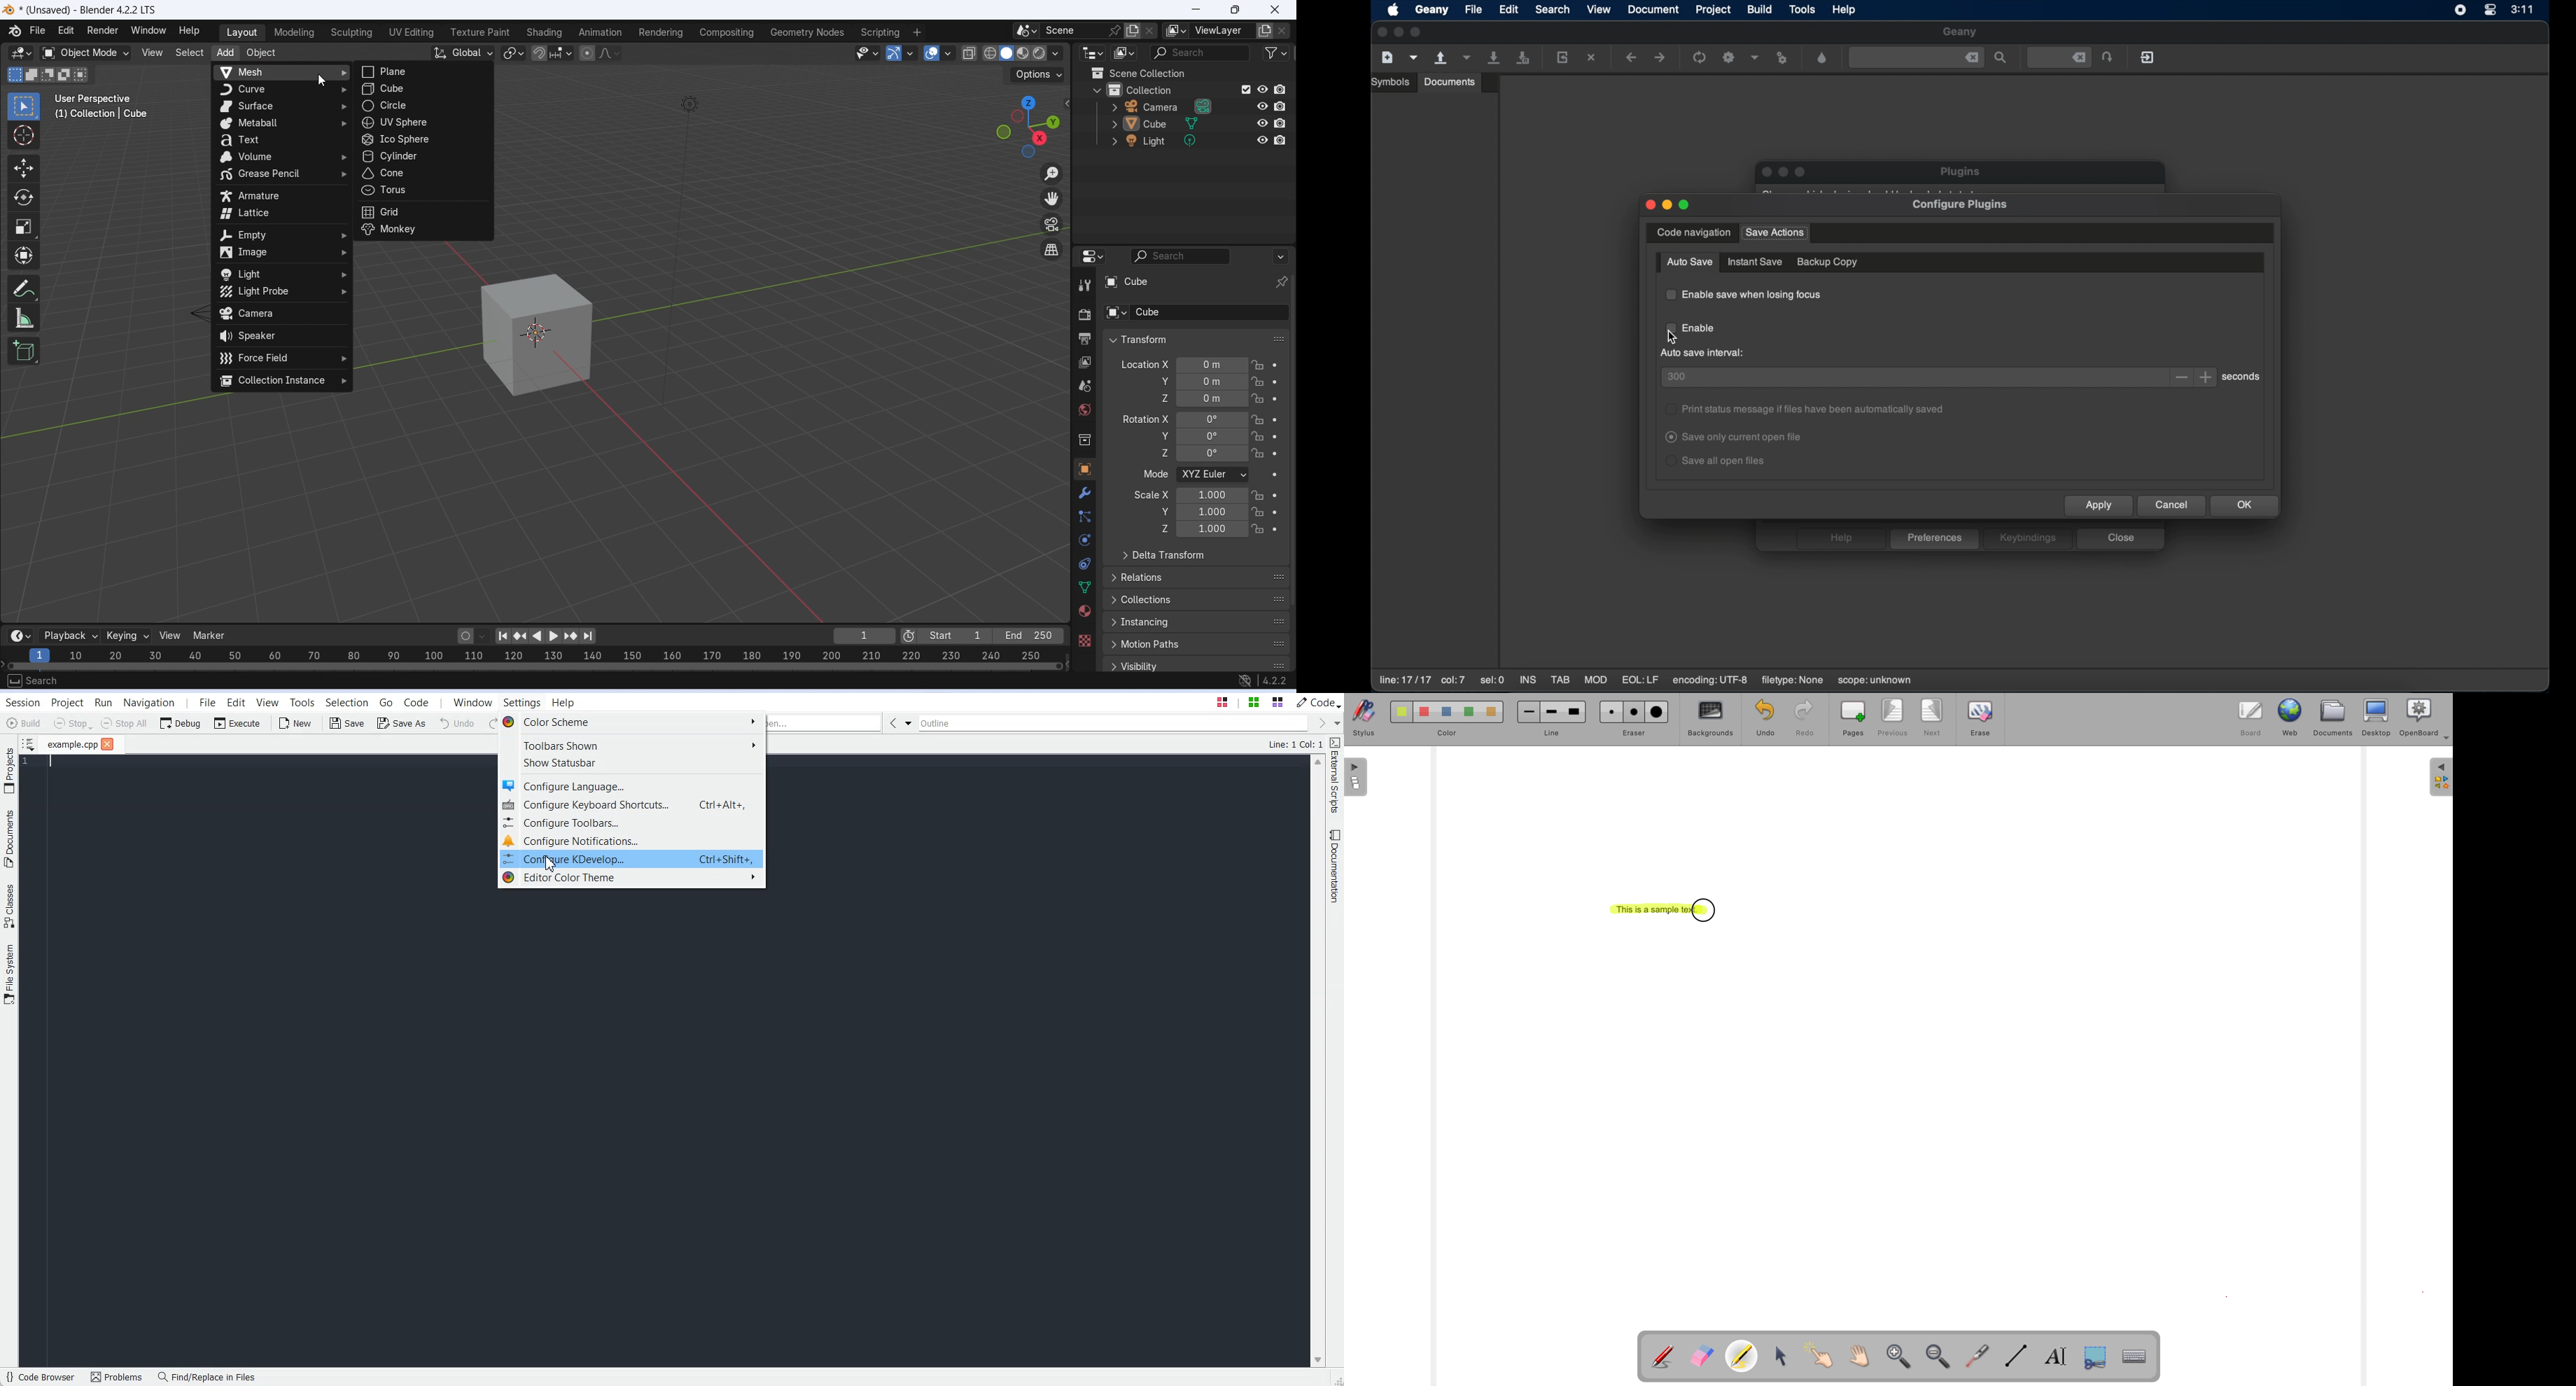  What do you see at coordinates (1823, 58) in the screenshot?
I see `open a color chooser dialogue` at bounding box center [1823, 58].